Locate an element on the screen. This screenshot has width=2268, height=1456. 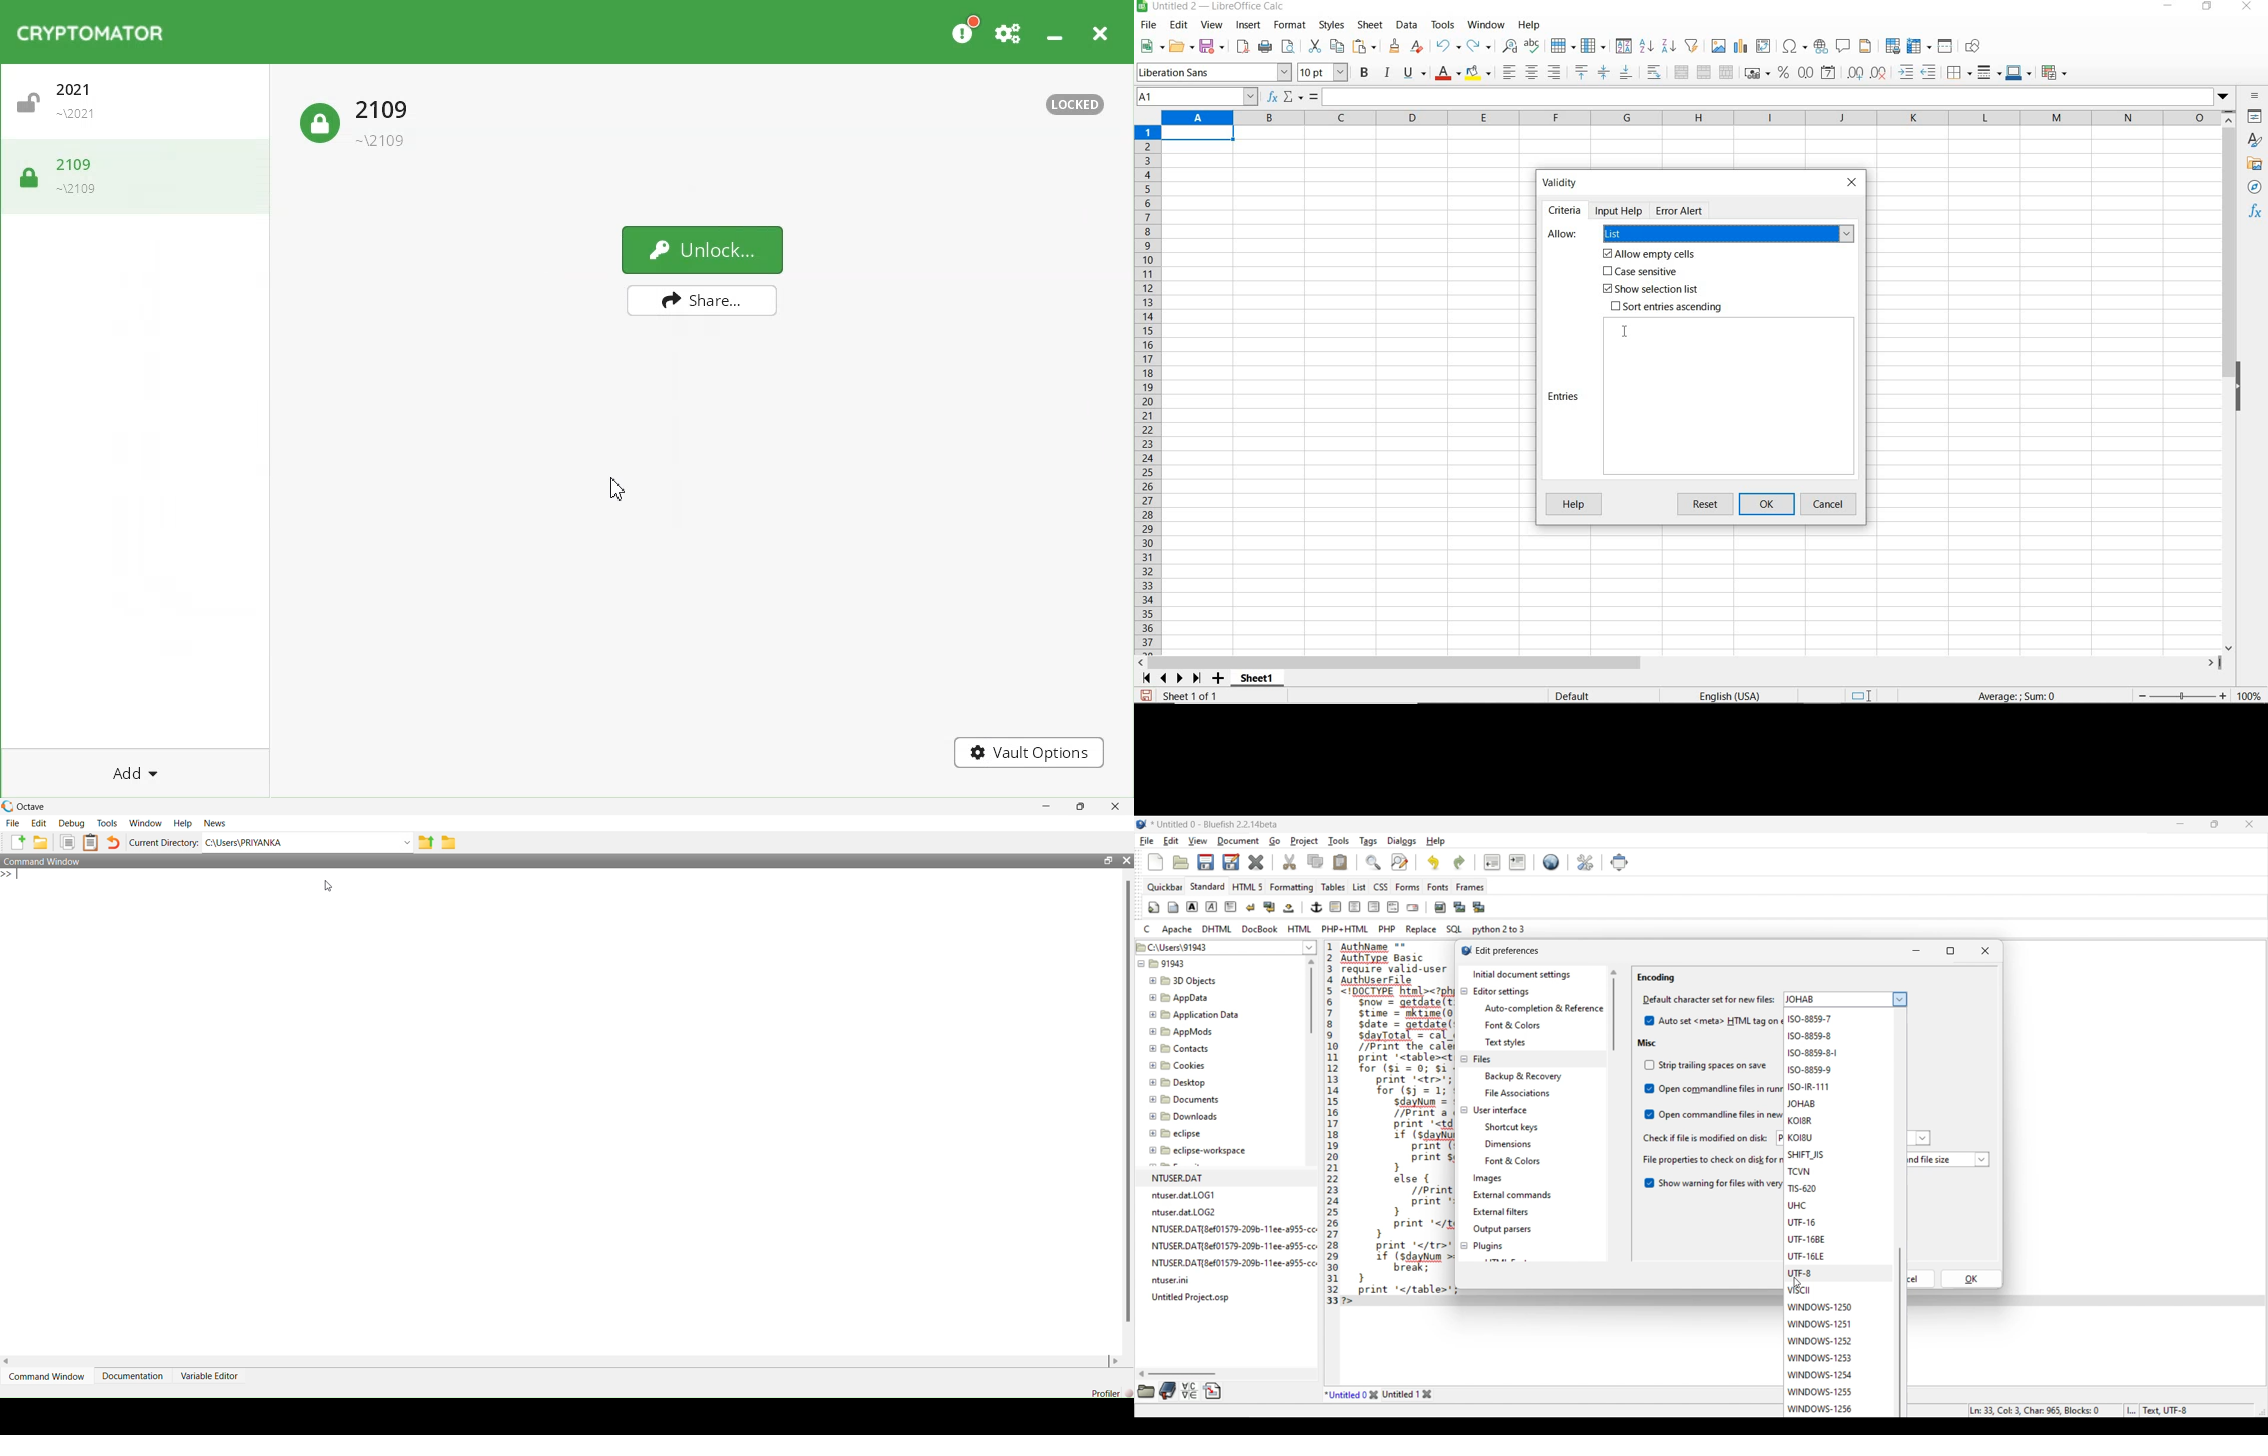
Error Alert is located at coordinates (1687, 210).